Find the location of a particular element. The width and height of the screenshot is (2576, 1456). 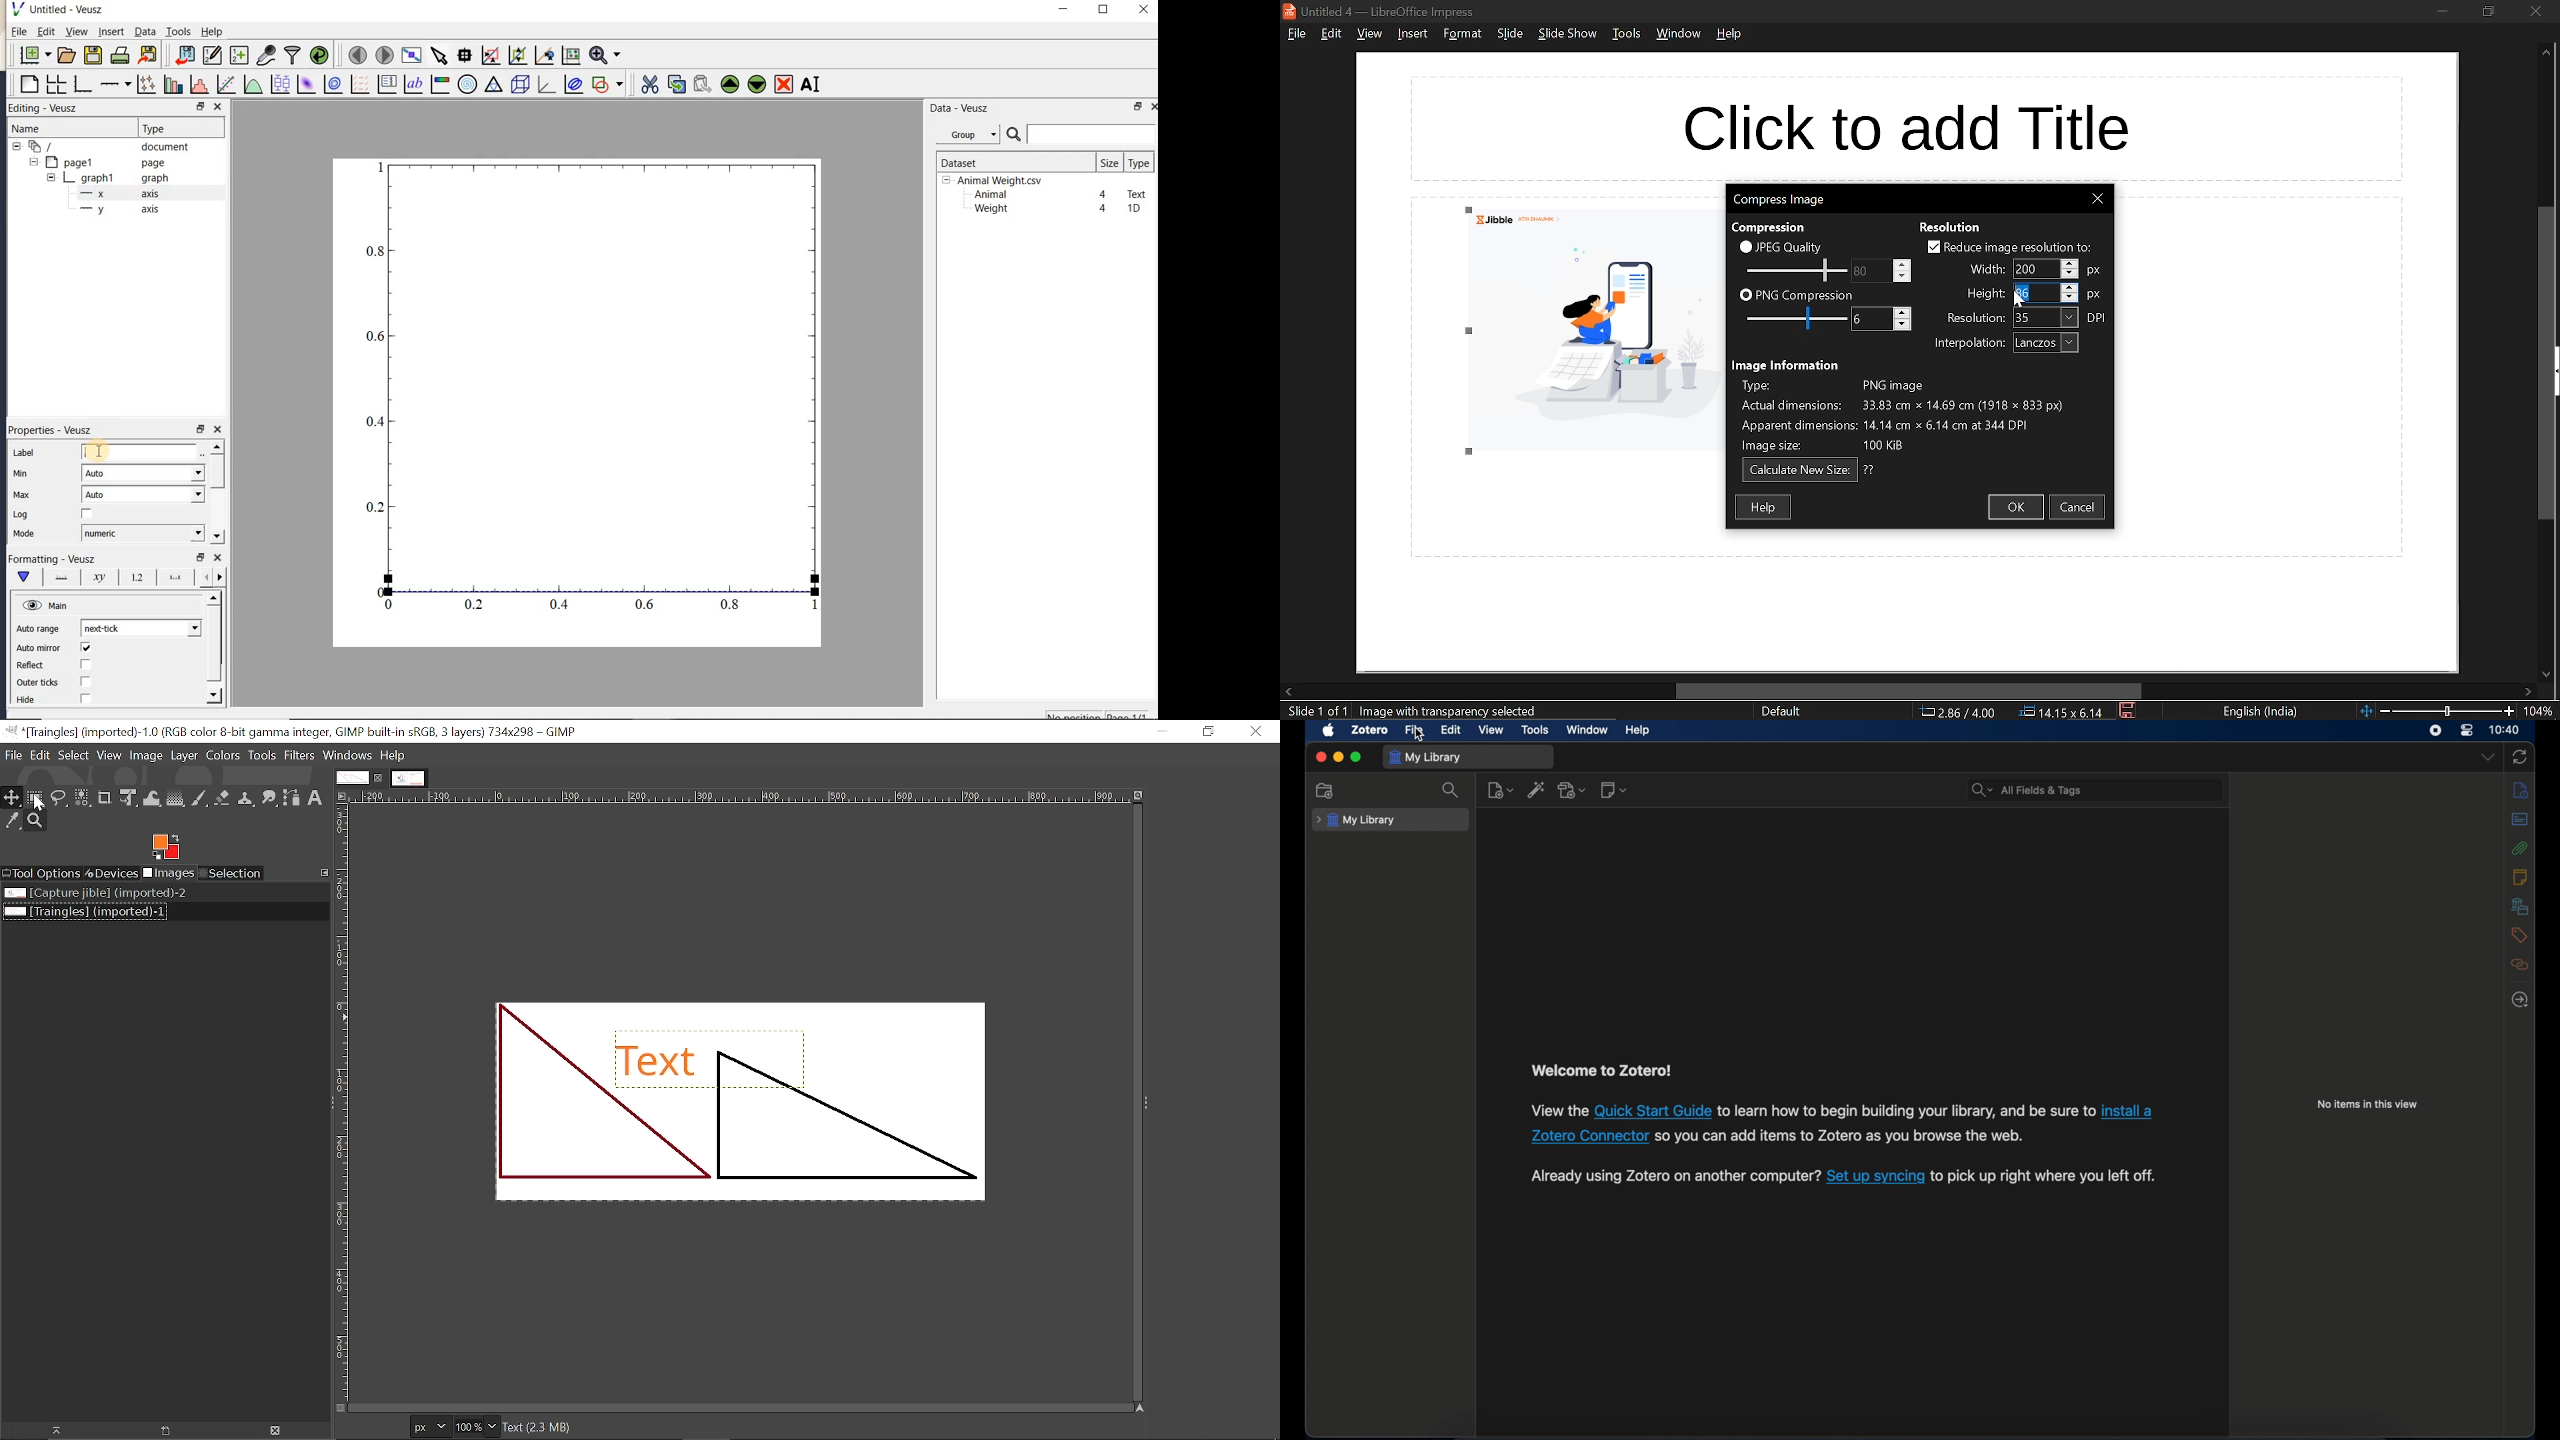

close is located at coordinates (1144, 10).